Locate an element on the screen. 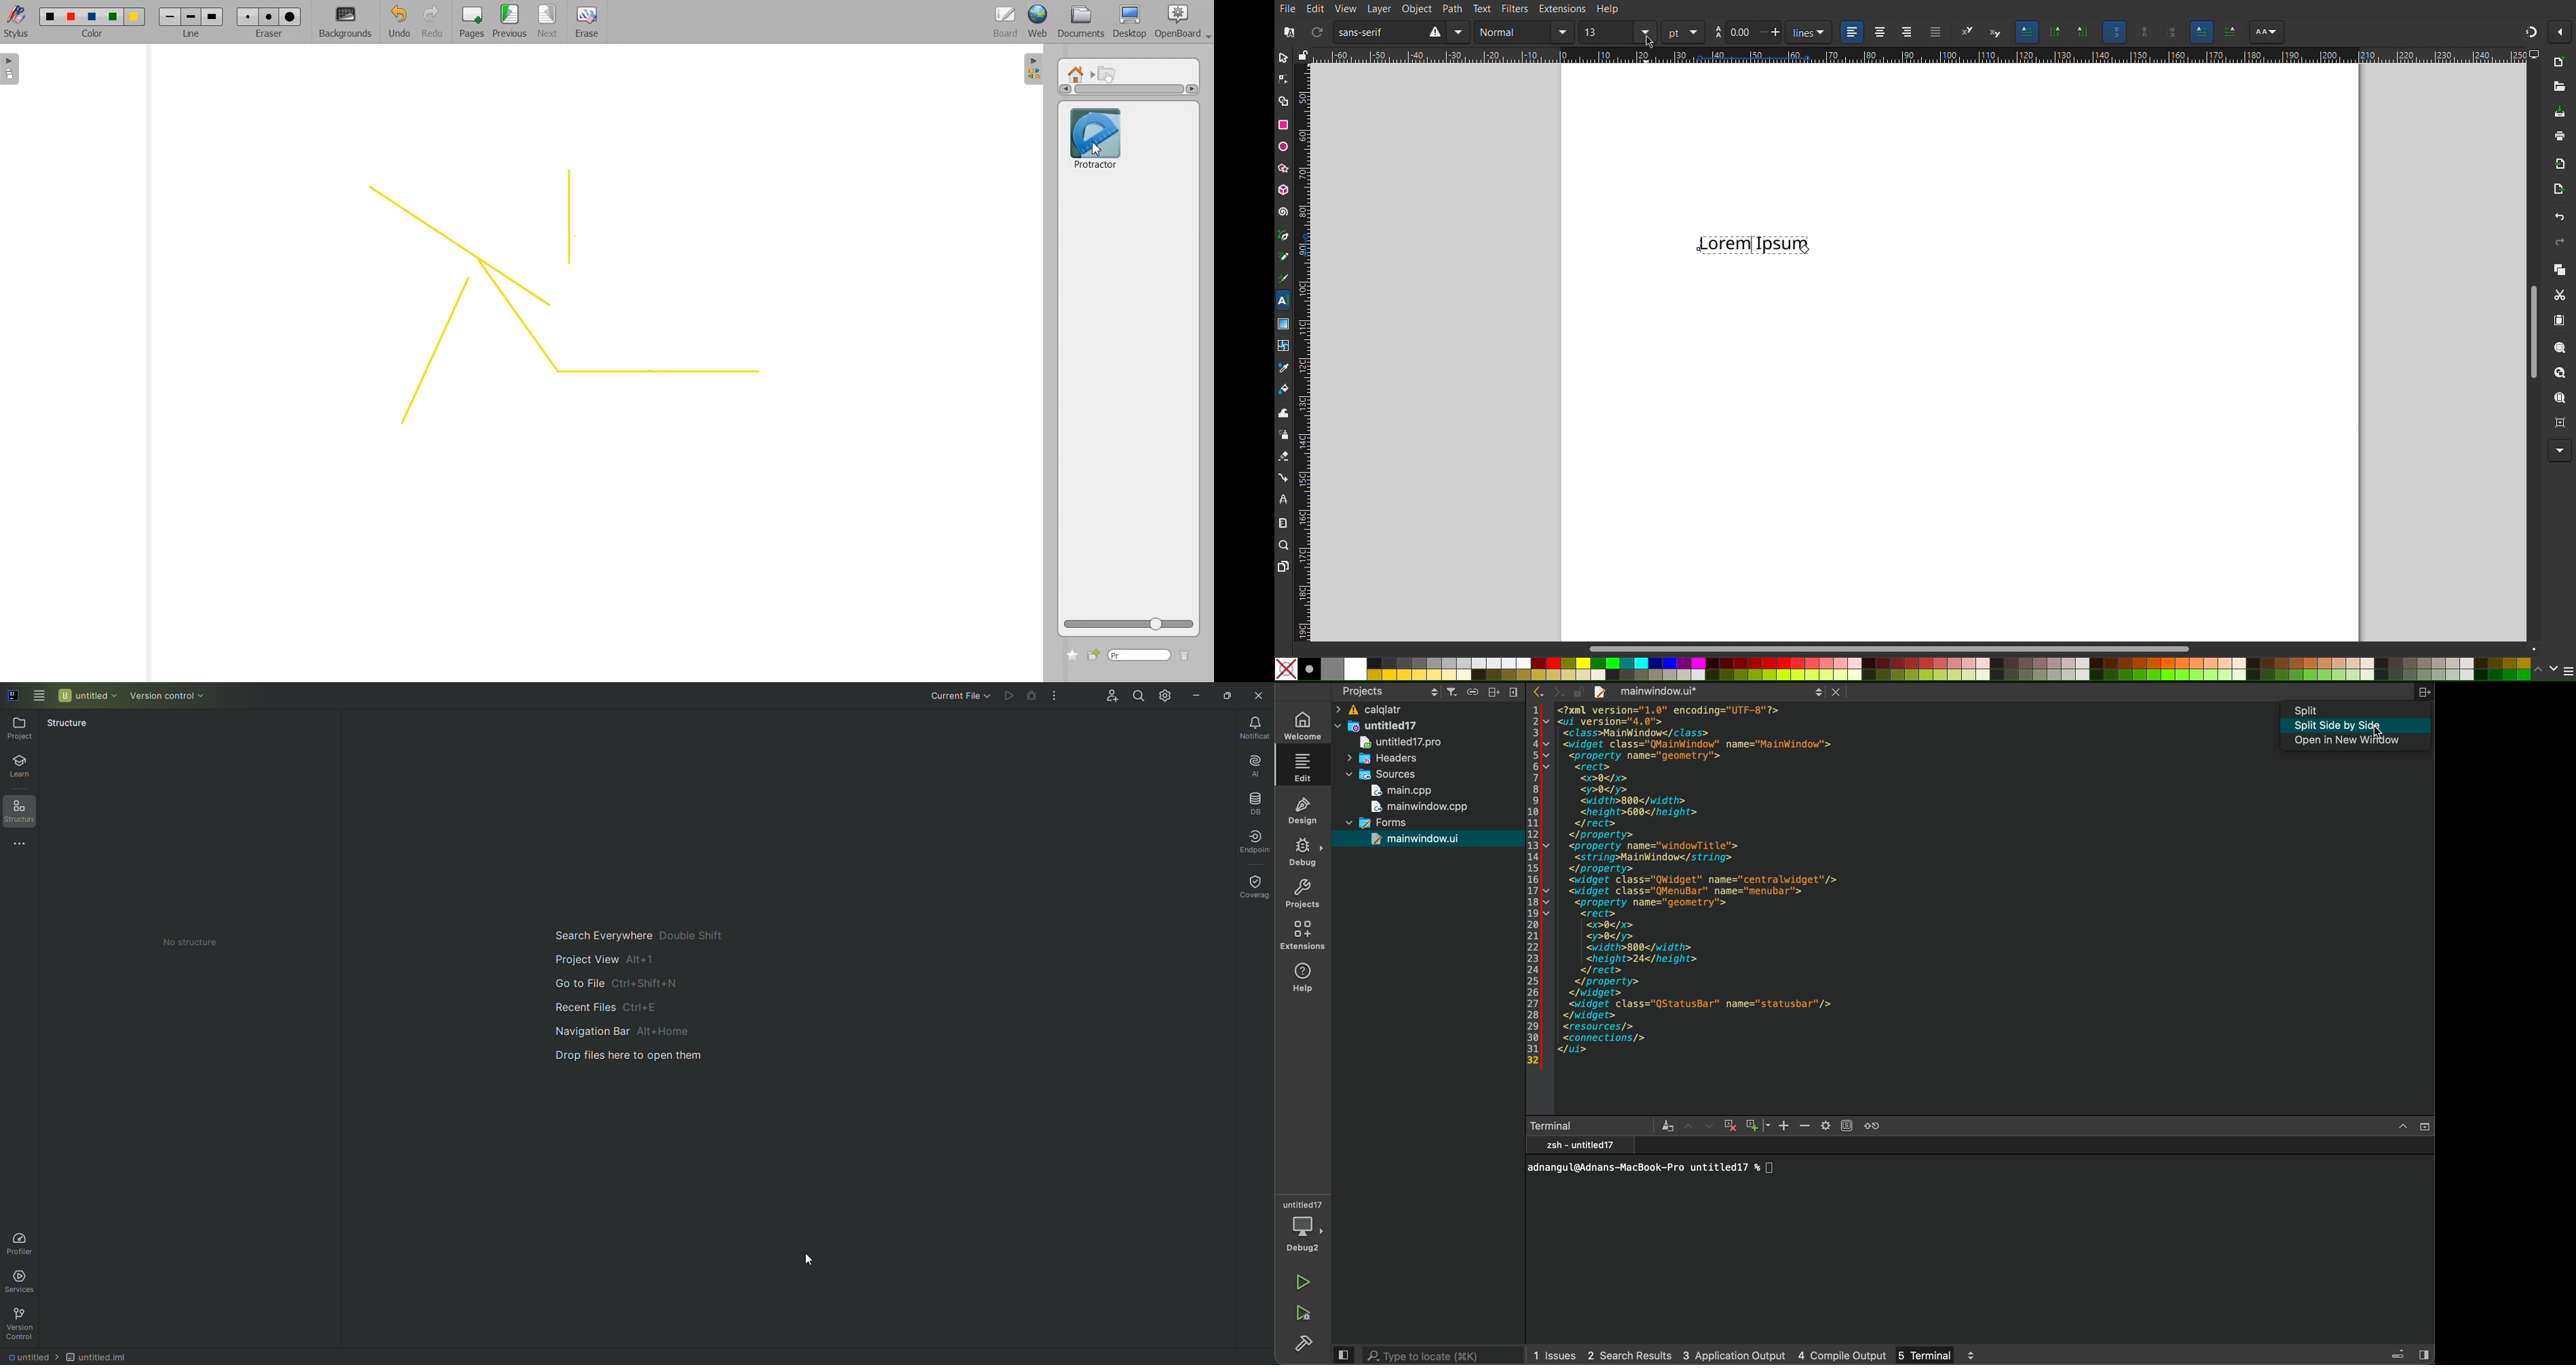 Image resolution: width=2576 pixels, height=1372 pixels. lines is located at coordinates (1807, 33).